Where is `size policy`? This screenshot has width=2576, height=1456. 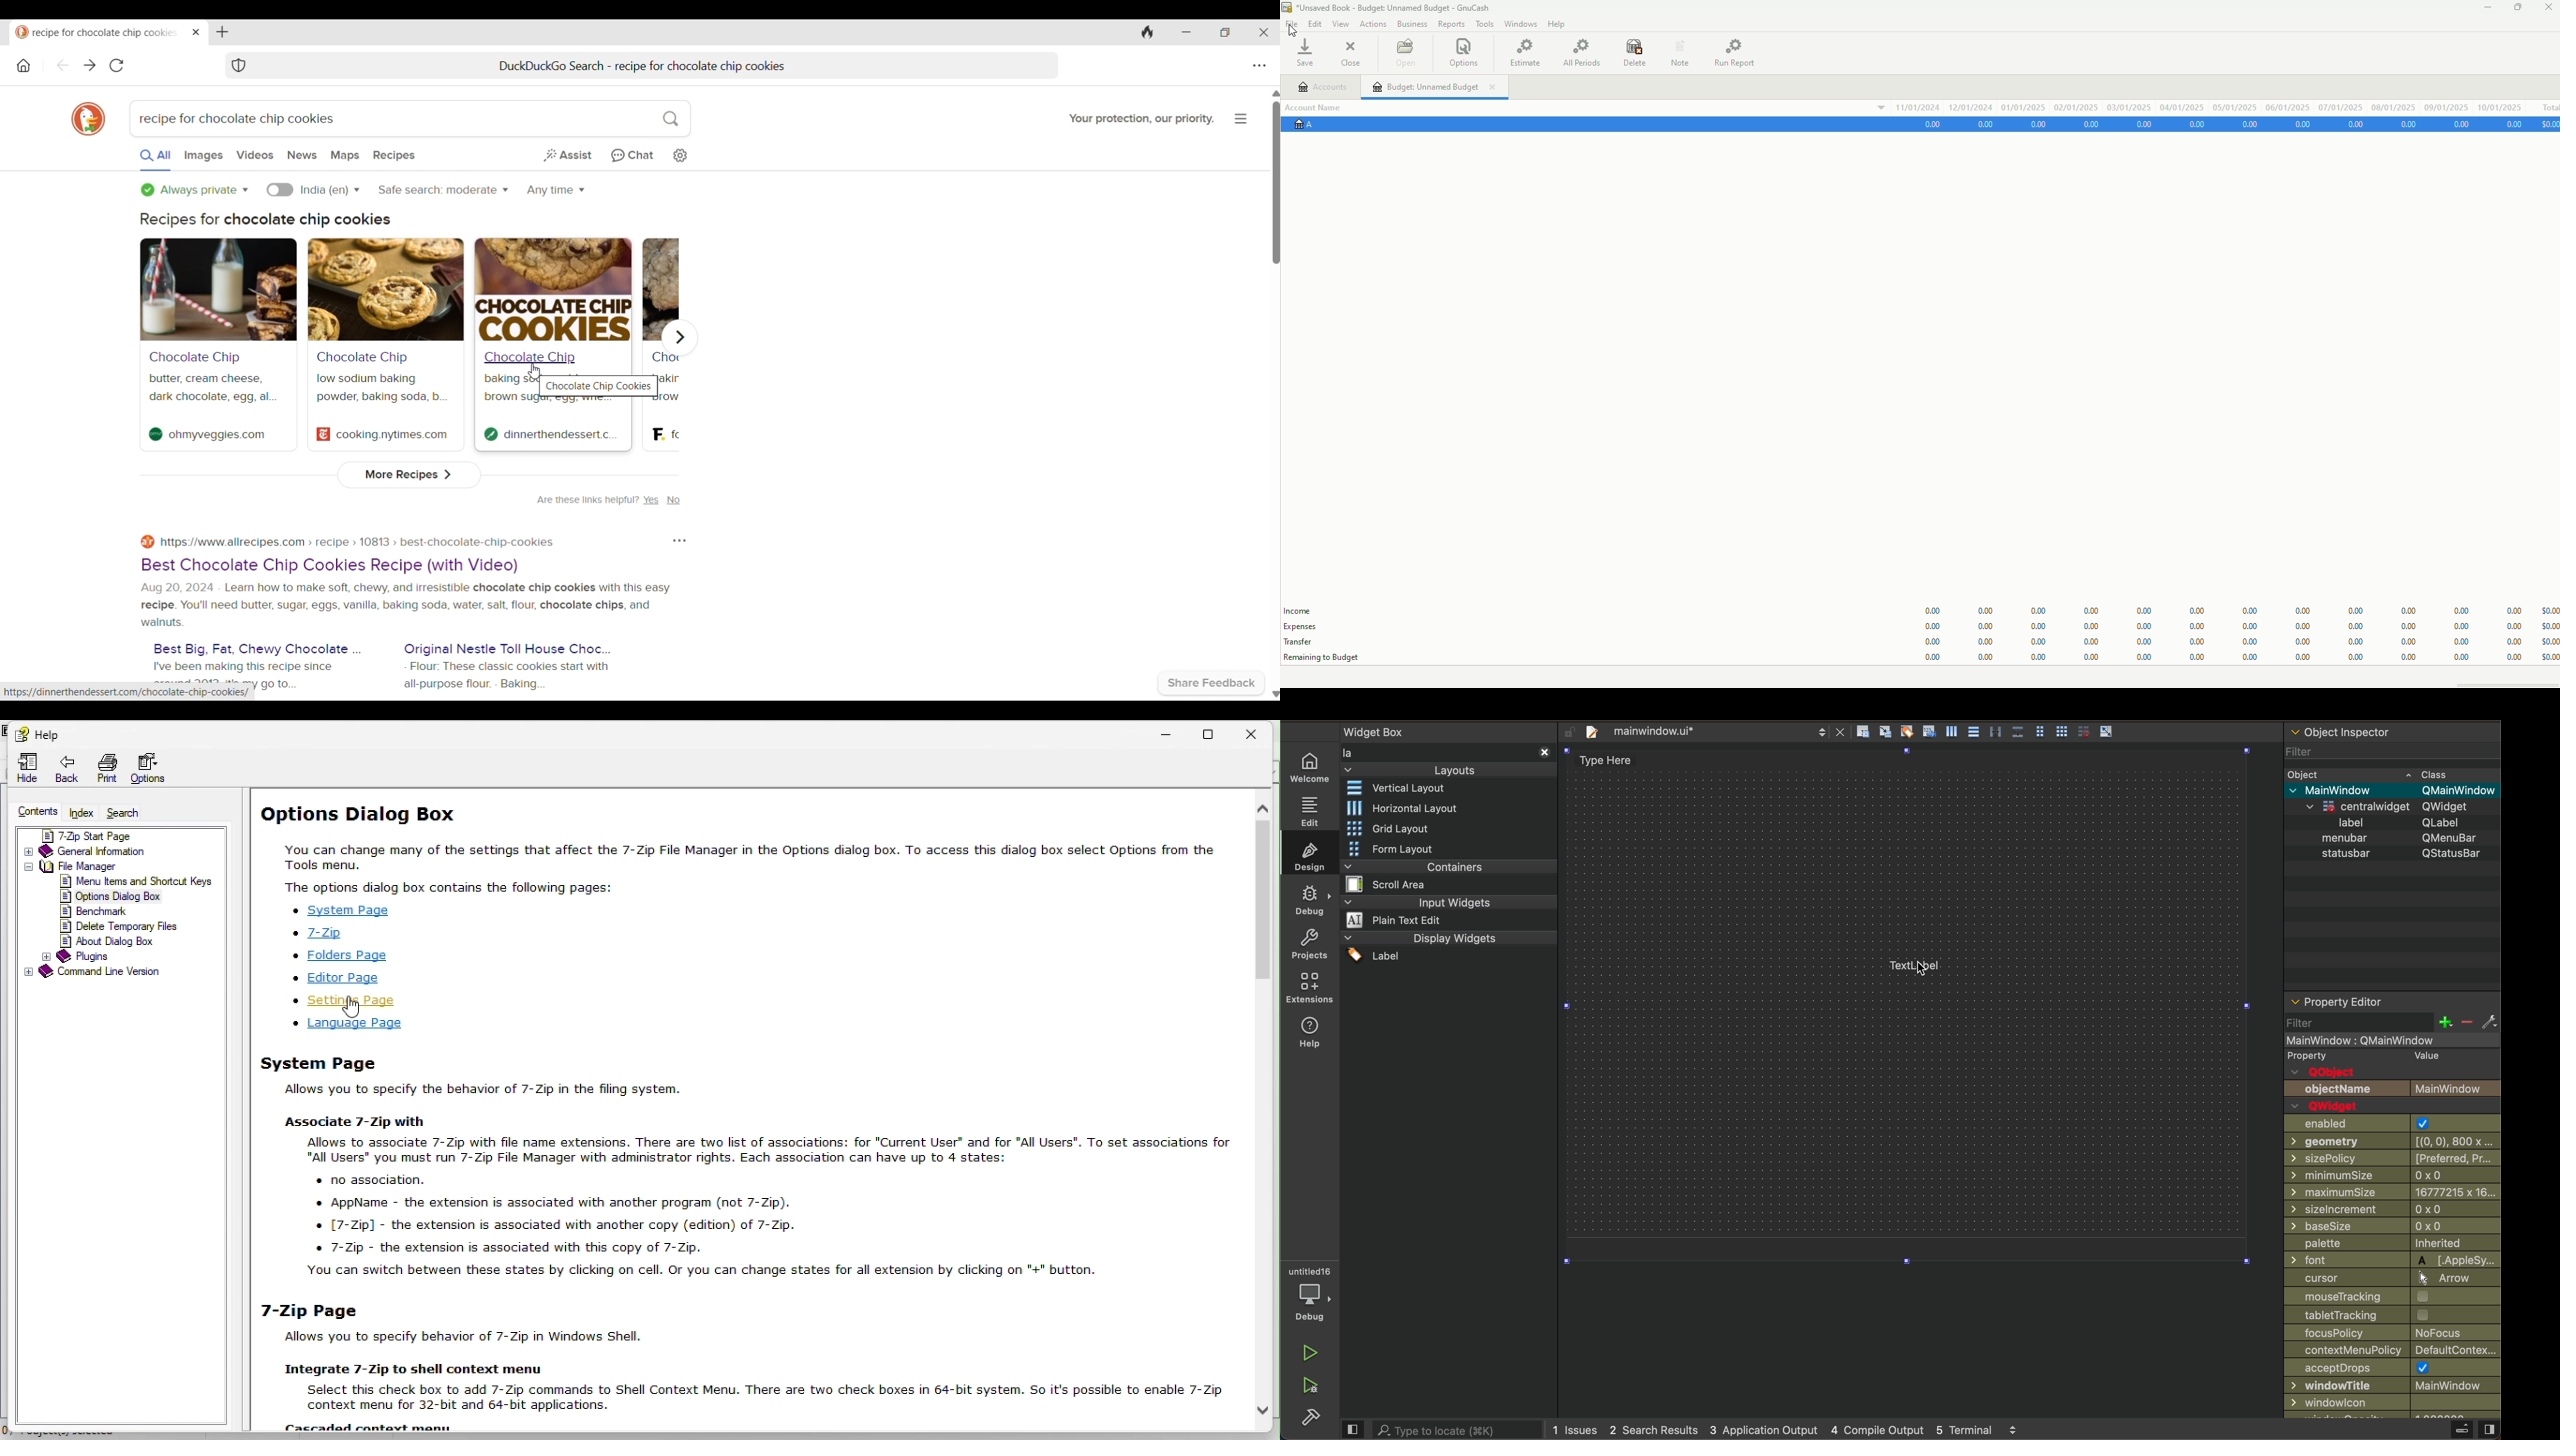
size policy is located at coordinates (2393, 1159).